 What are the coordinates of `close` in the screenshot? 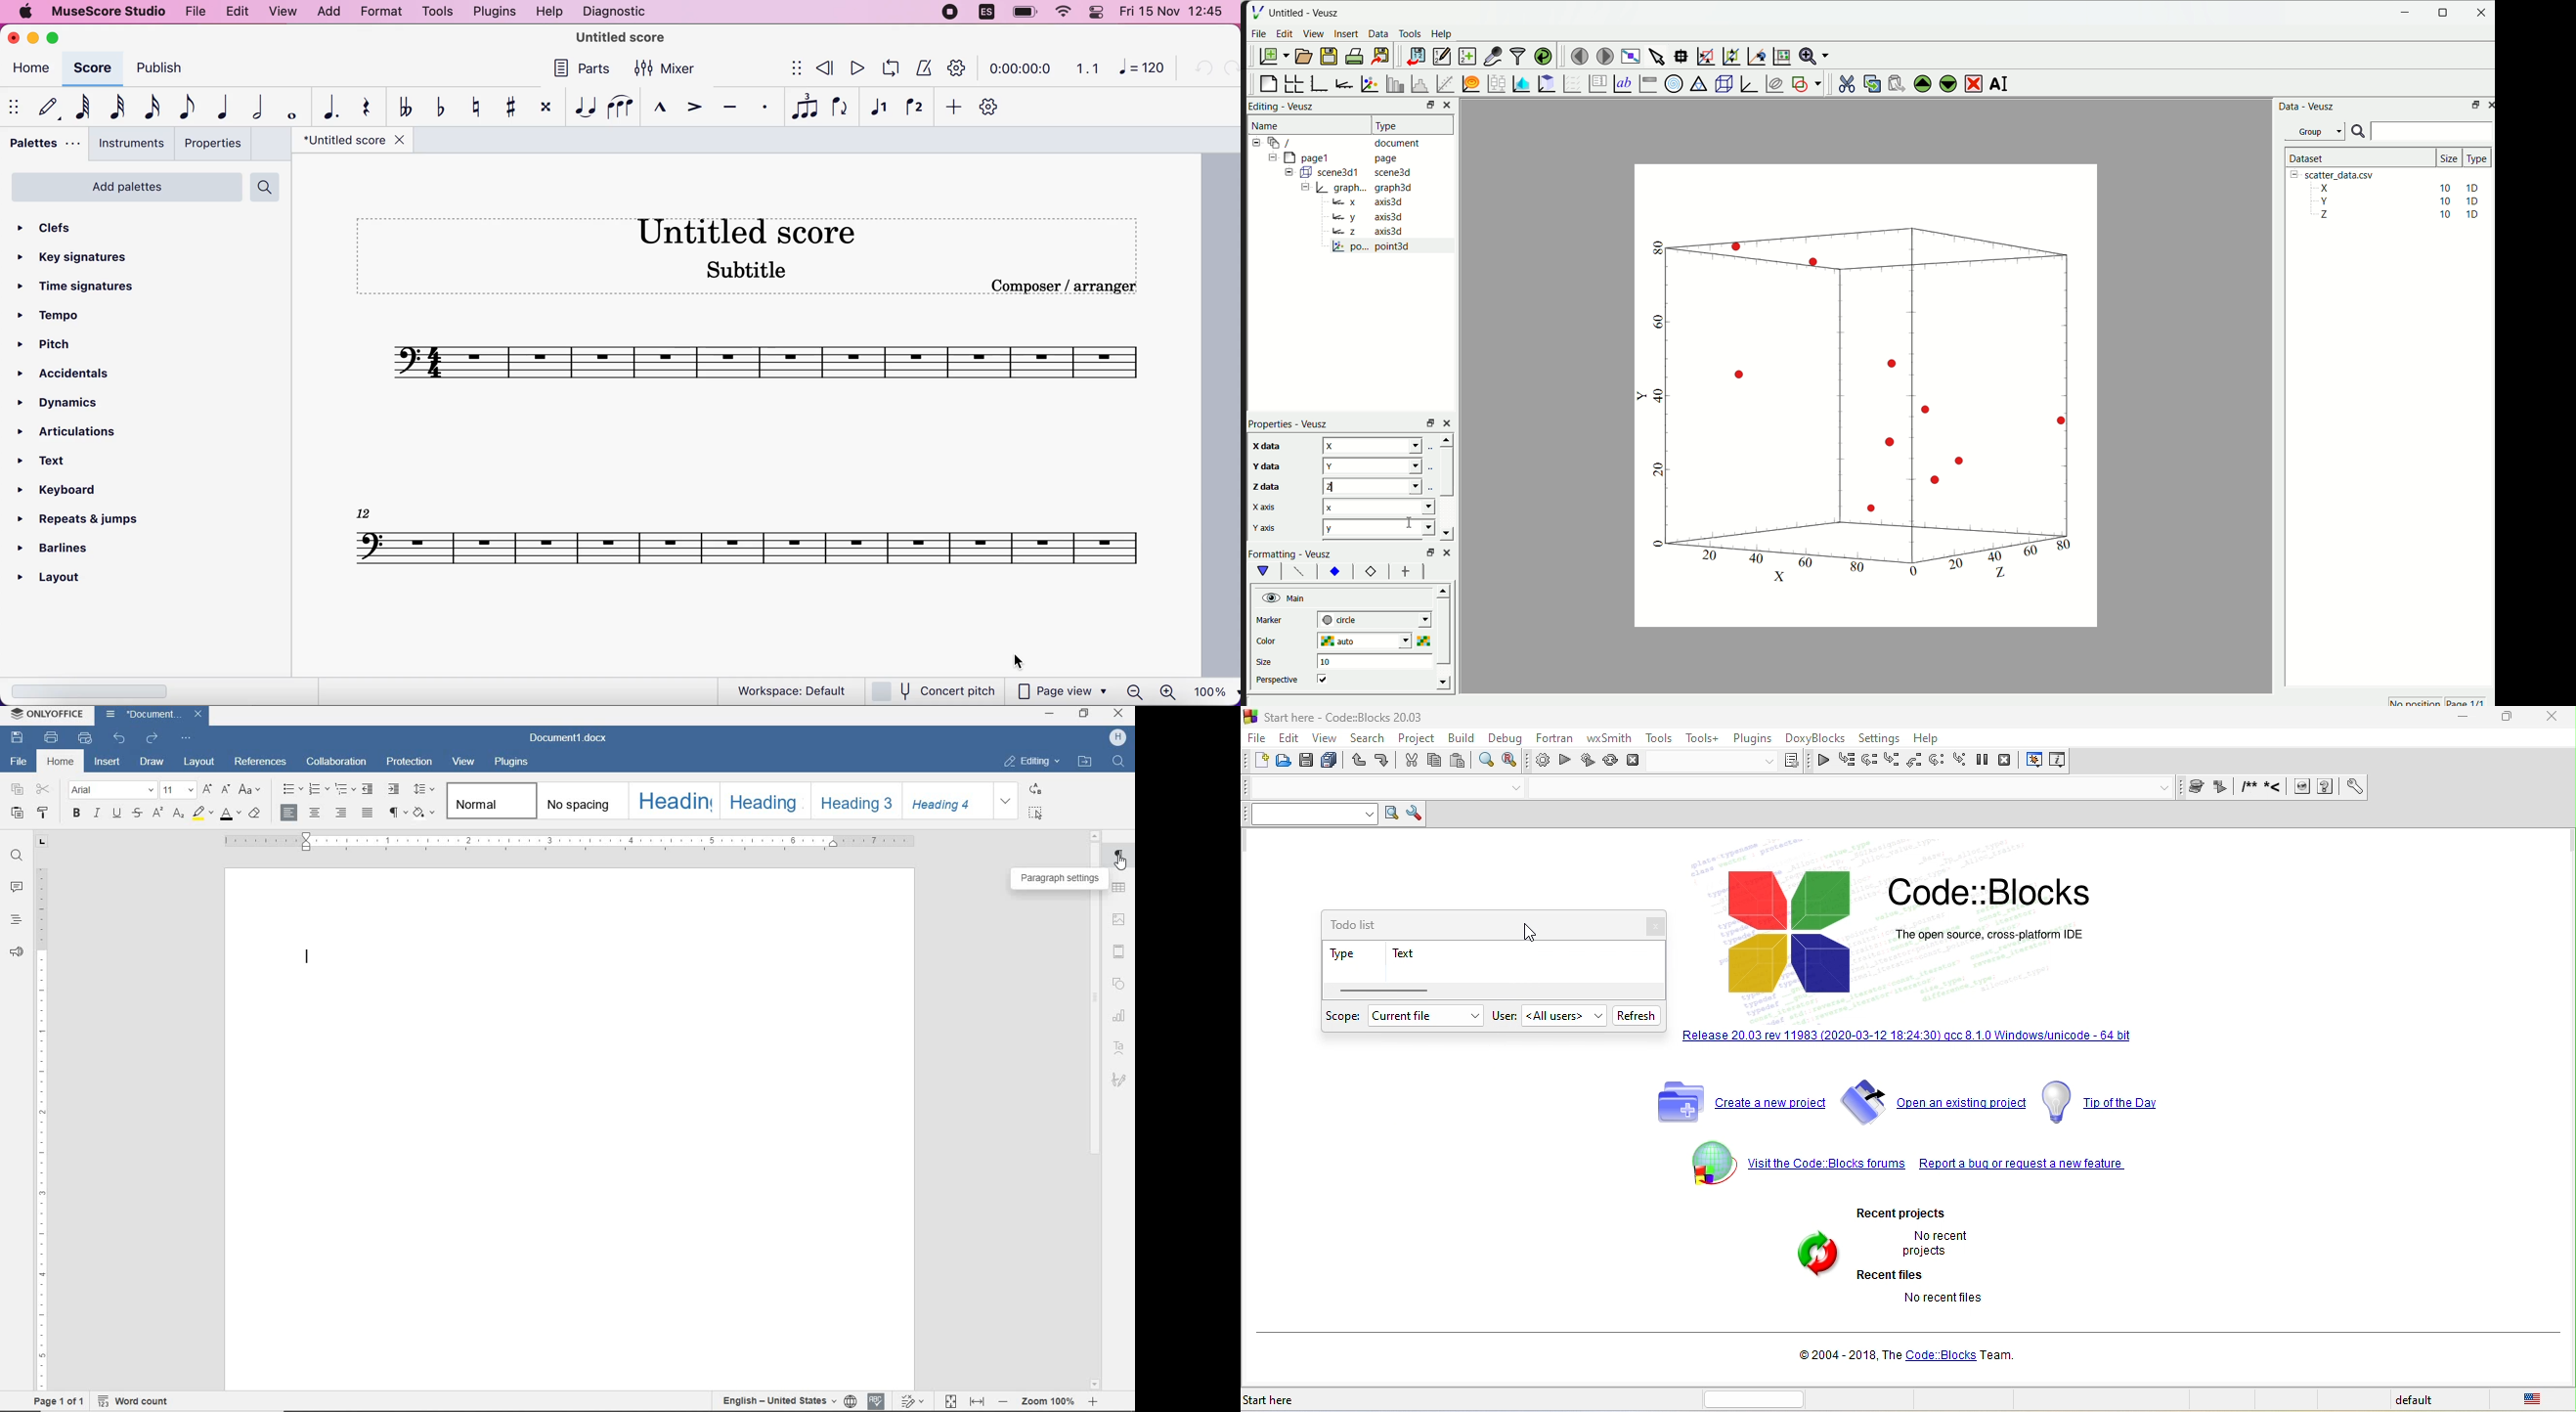 It's located at (1445, 105).